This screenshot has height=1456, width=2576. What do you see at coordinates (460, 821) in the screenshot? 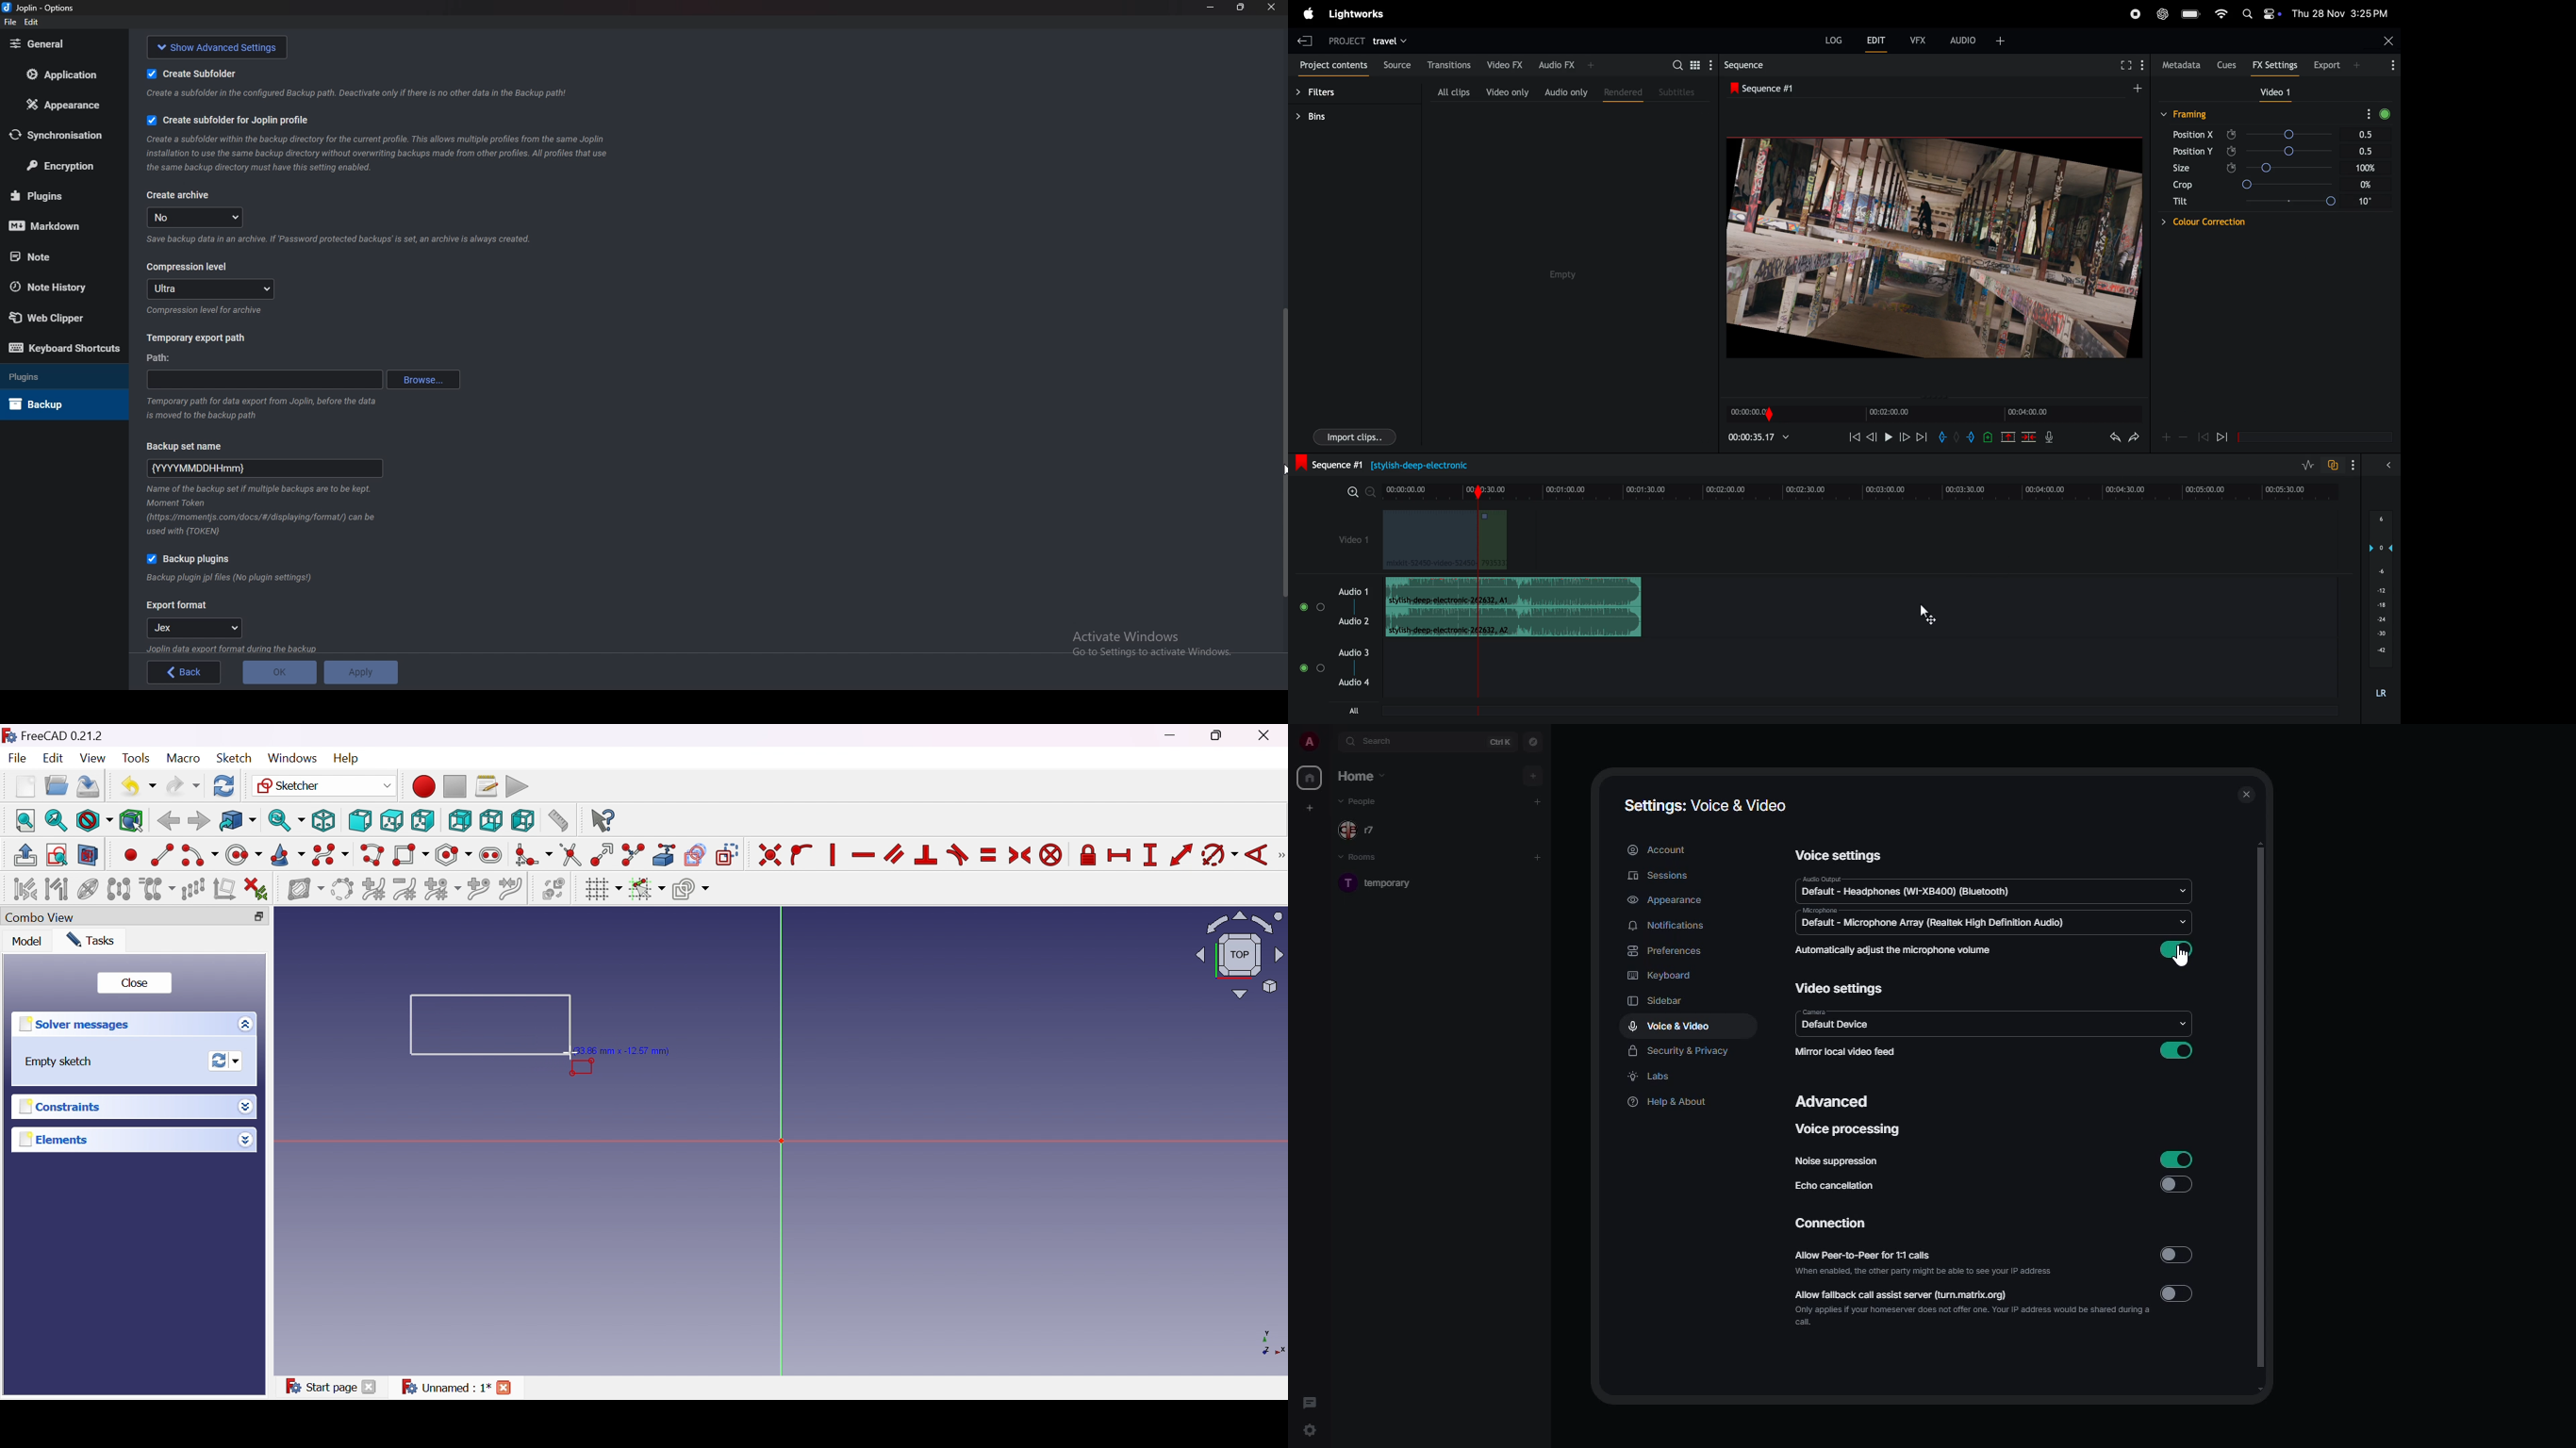
I see `Rear` at bounding box center [460, 821].